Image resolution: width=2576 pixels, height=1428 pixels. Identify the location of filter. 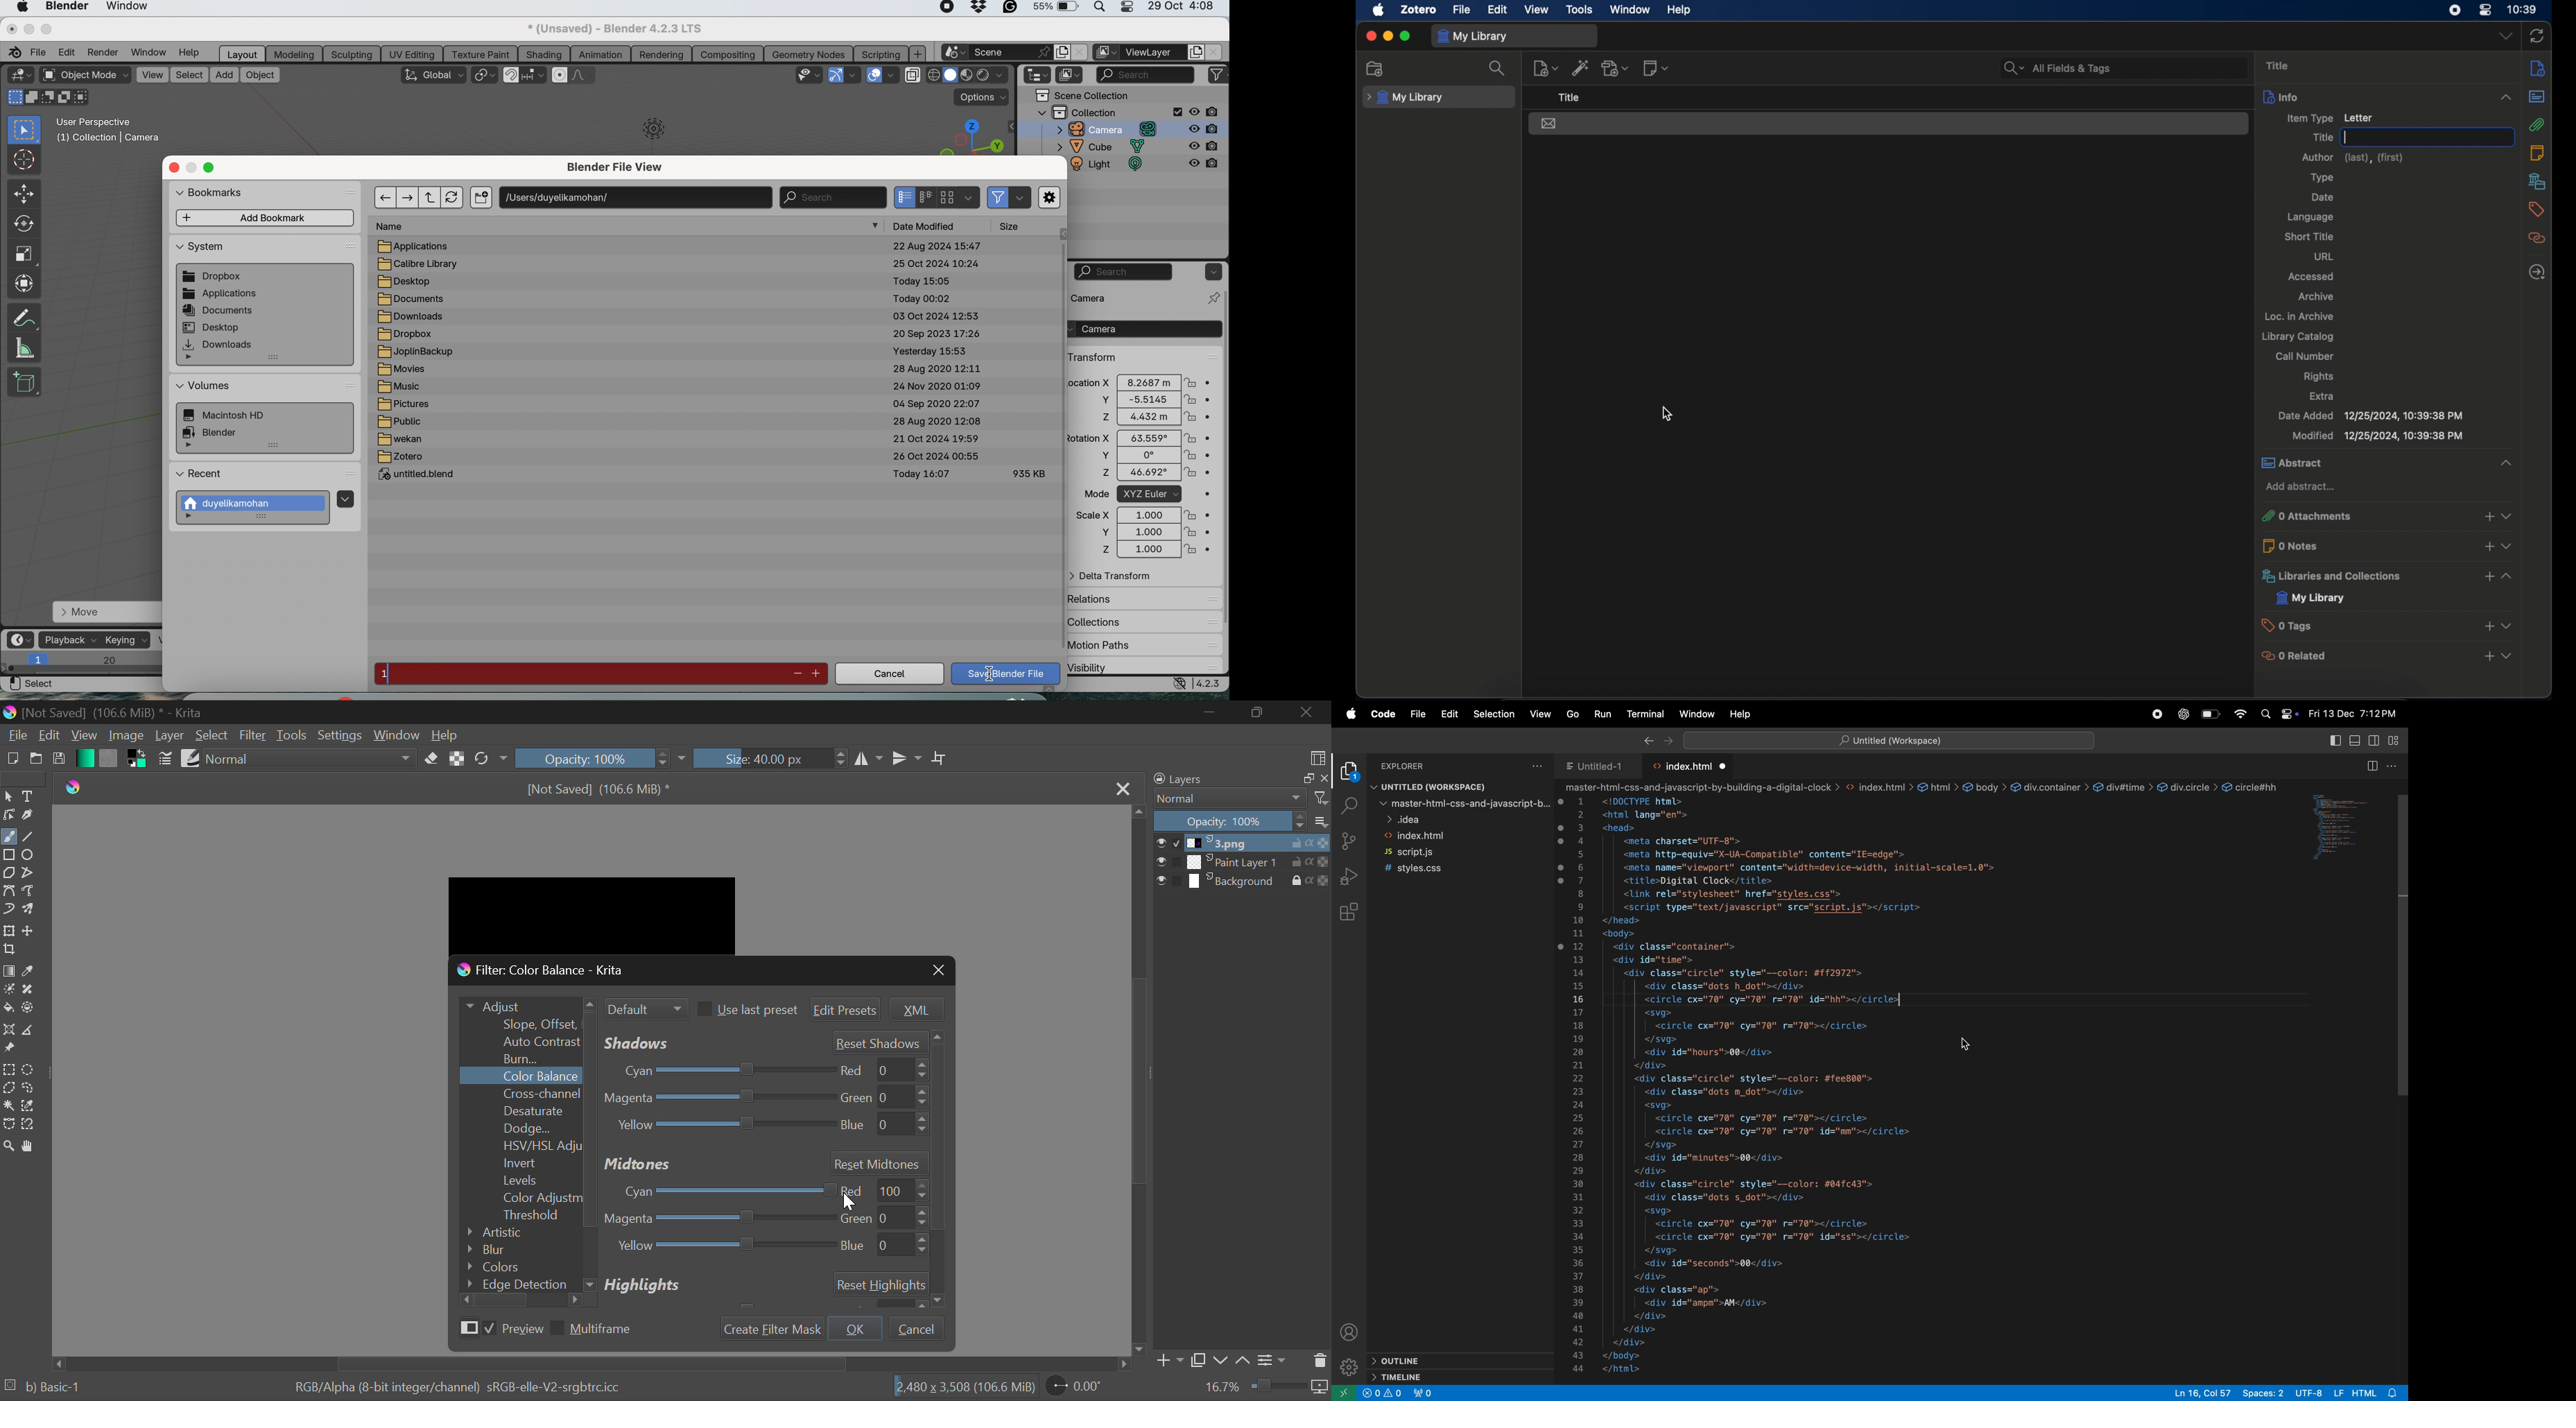
(1320, 799).